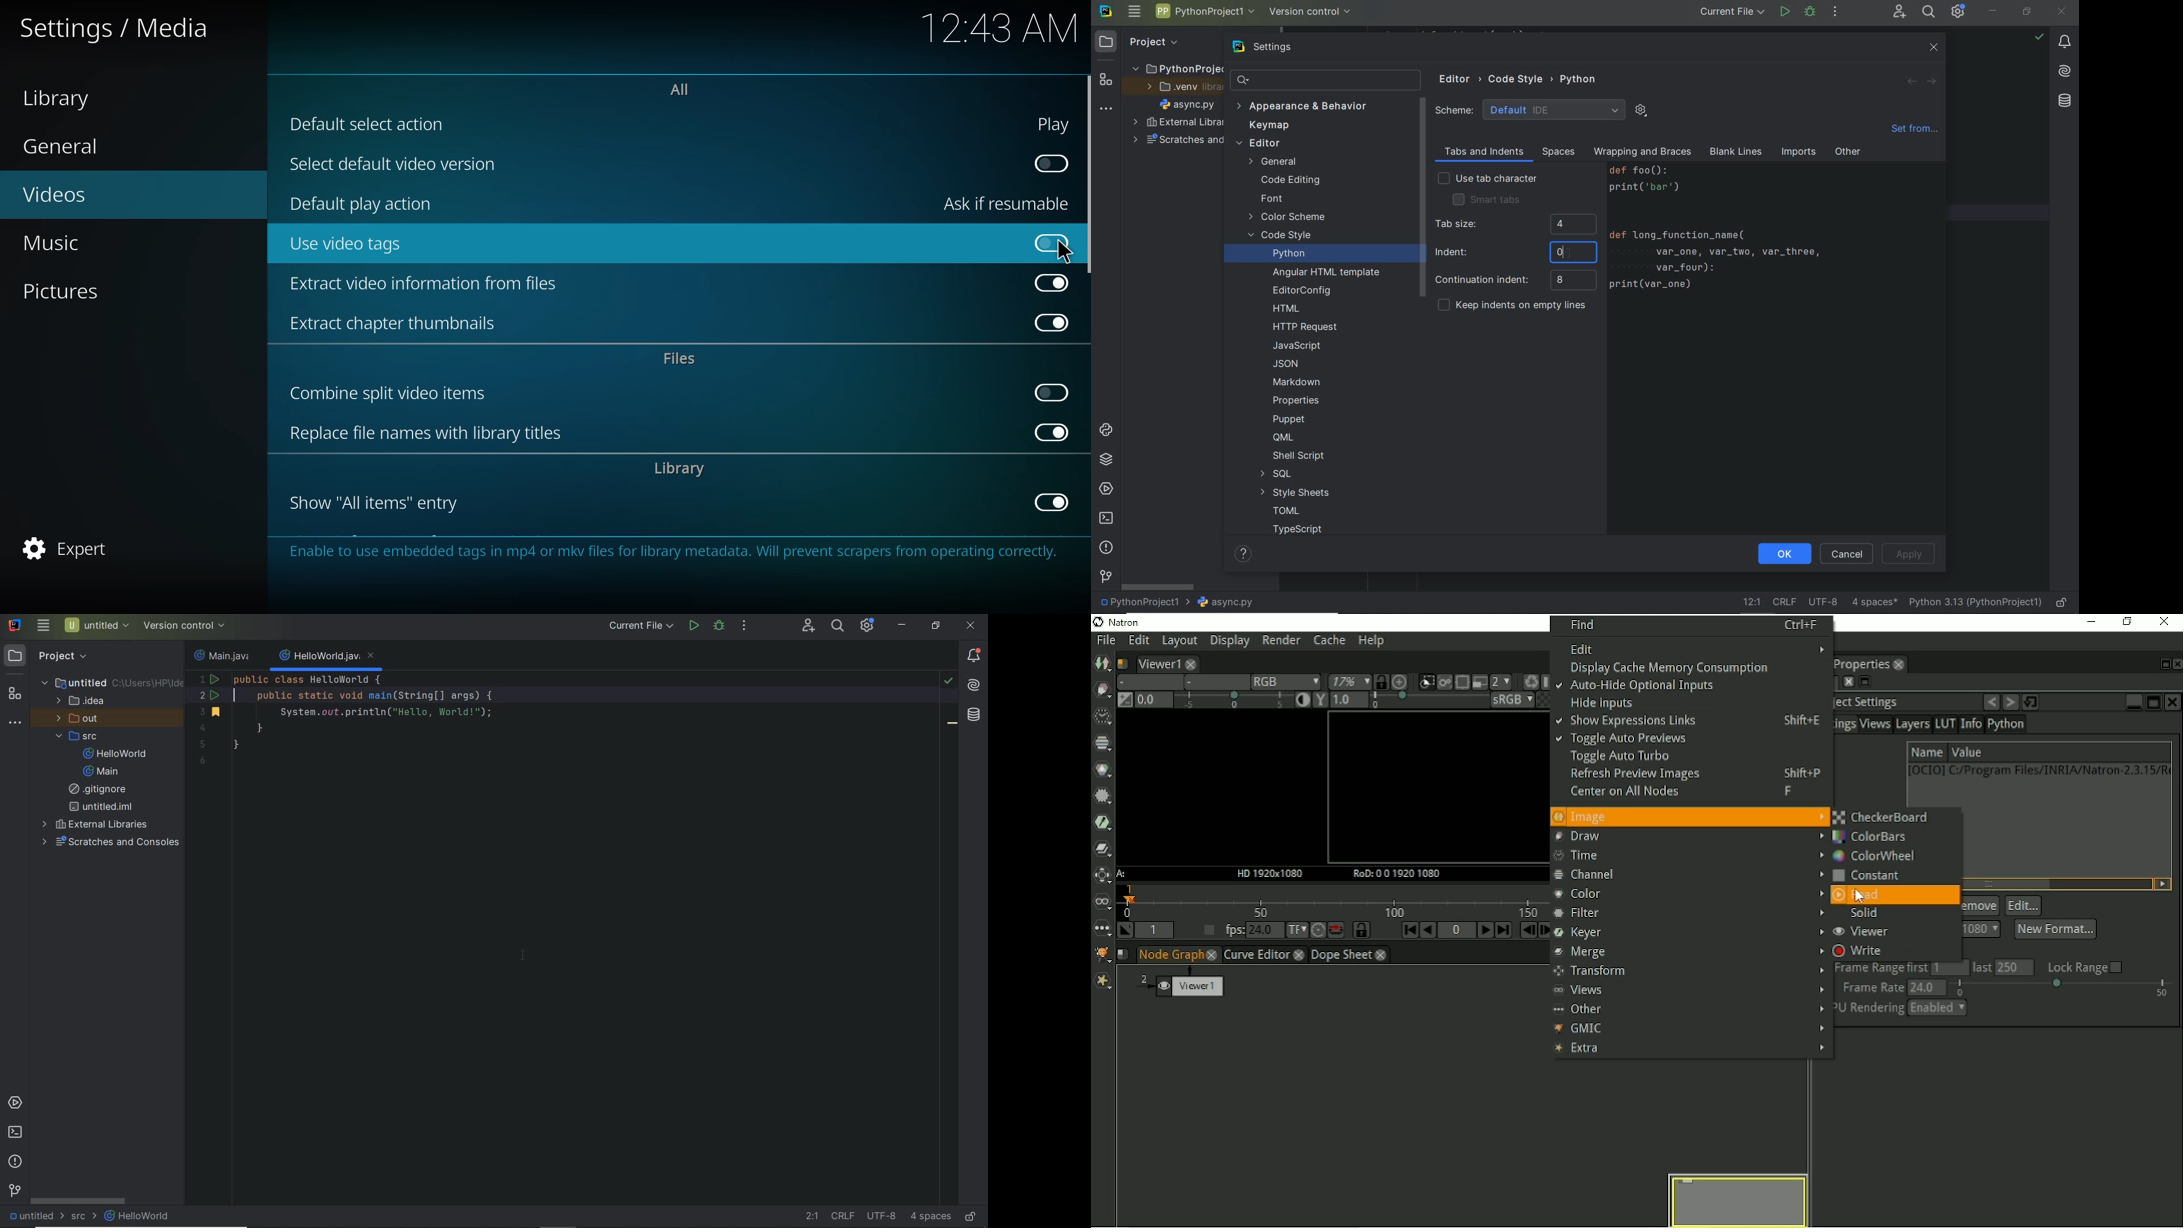  What do you see at coordinates (72, 197) in the screenshot?
I see `videos` at bounding box center [72, 197].